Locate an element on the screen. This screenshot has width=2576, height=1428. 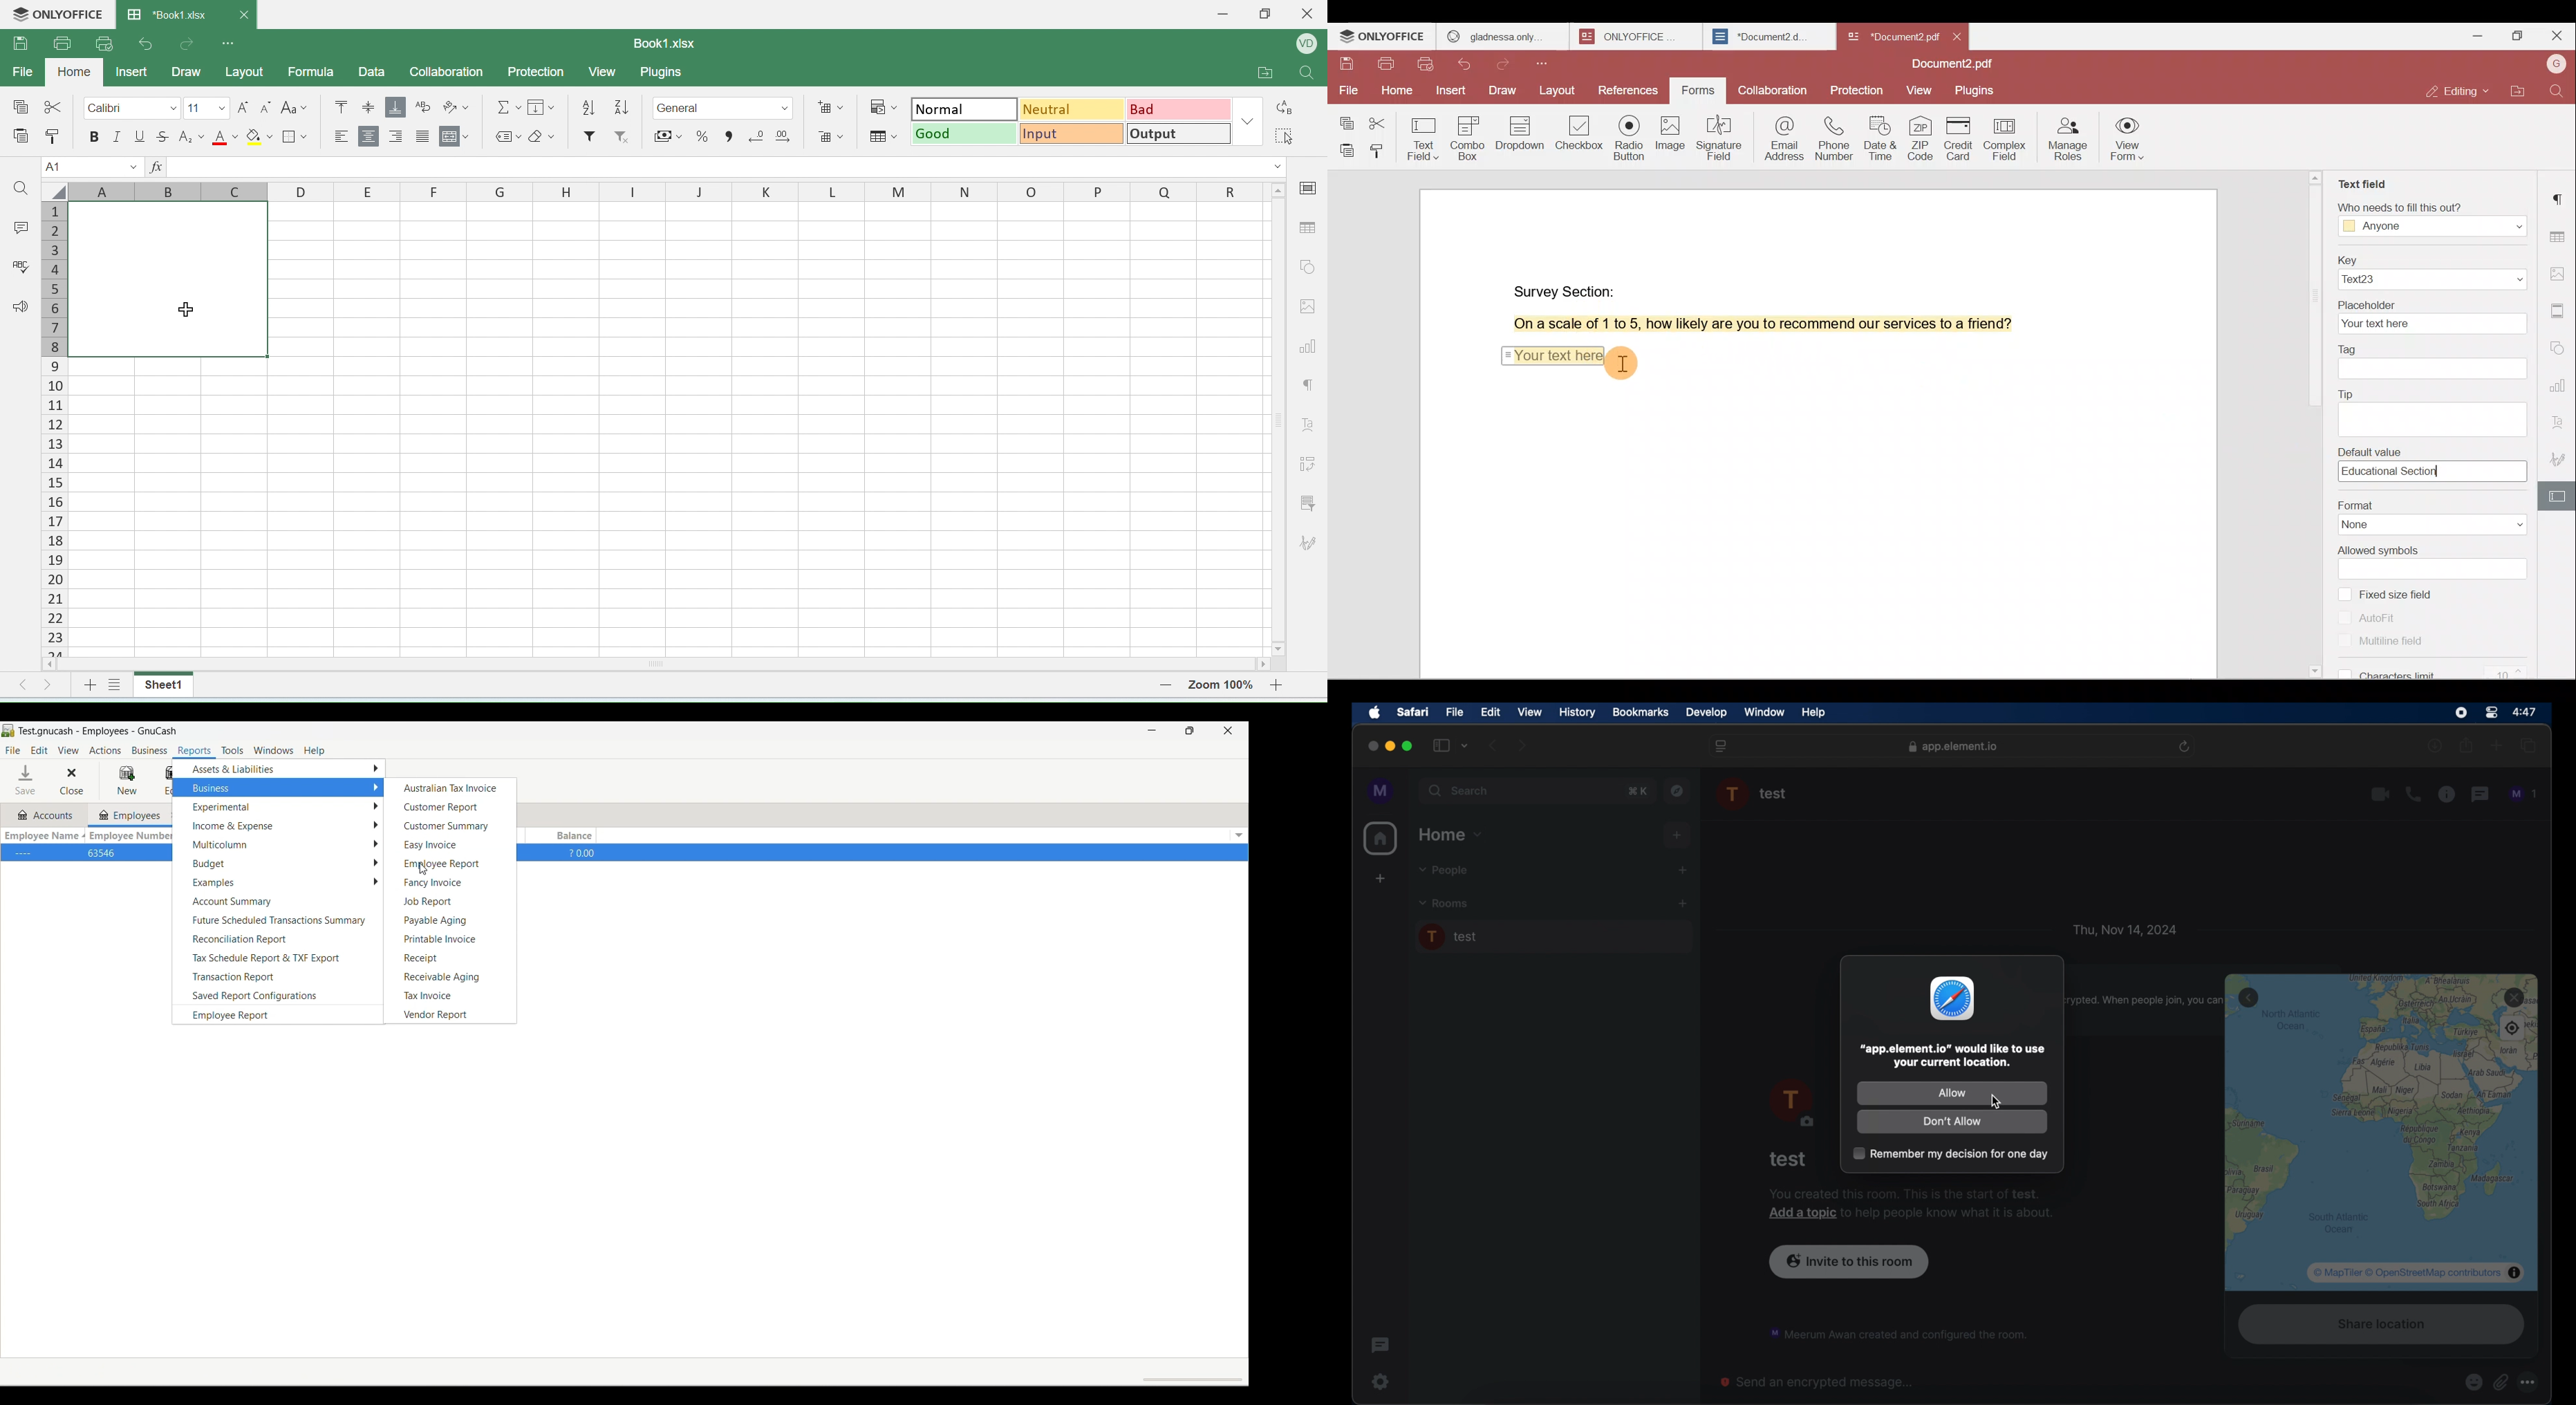
Draw is located at coordinates (1504, 92).